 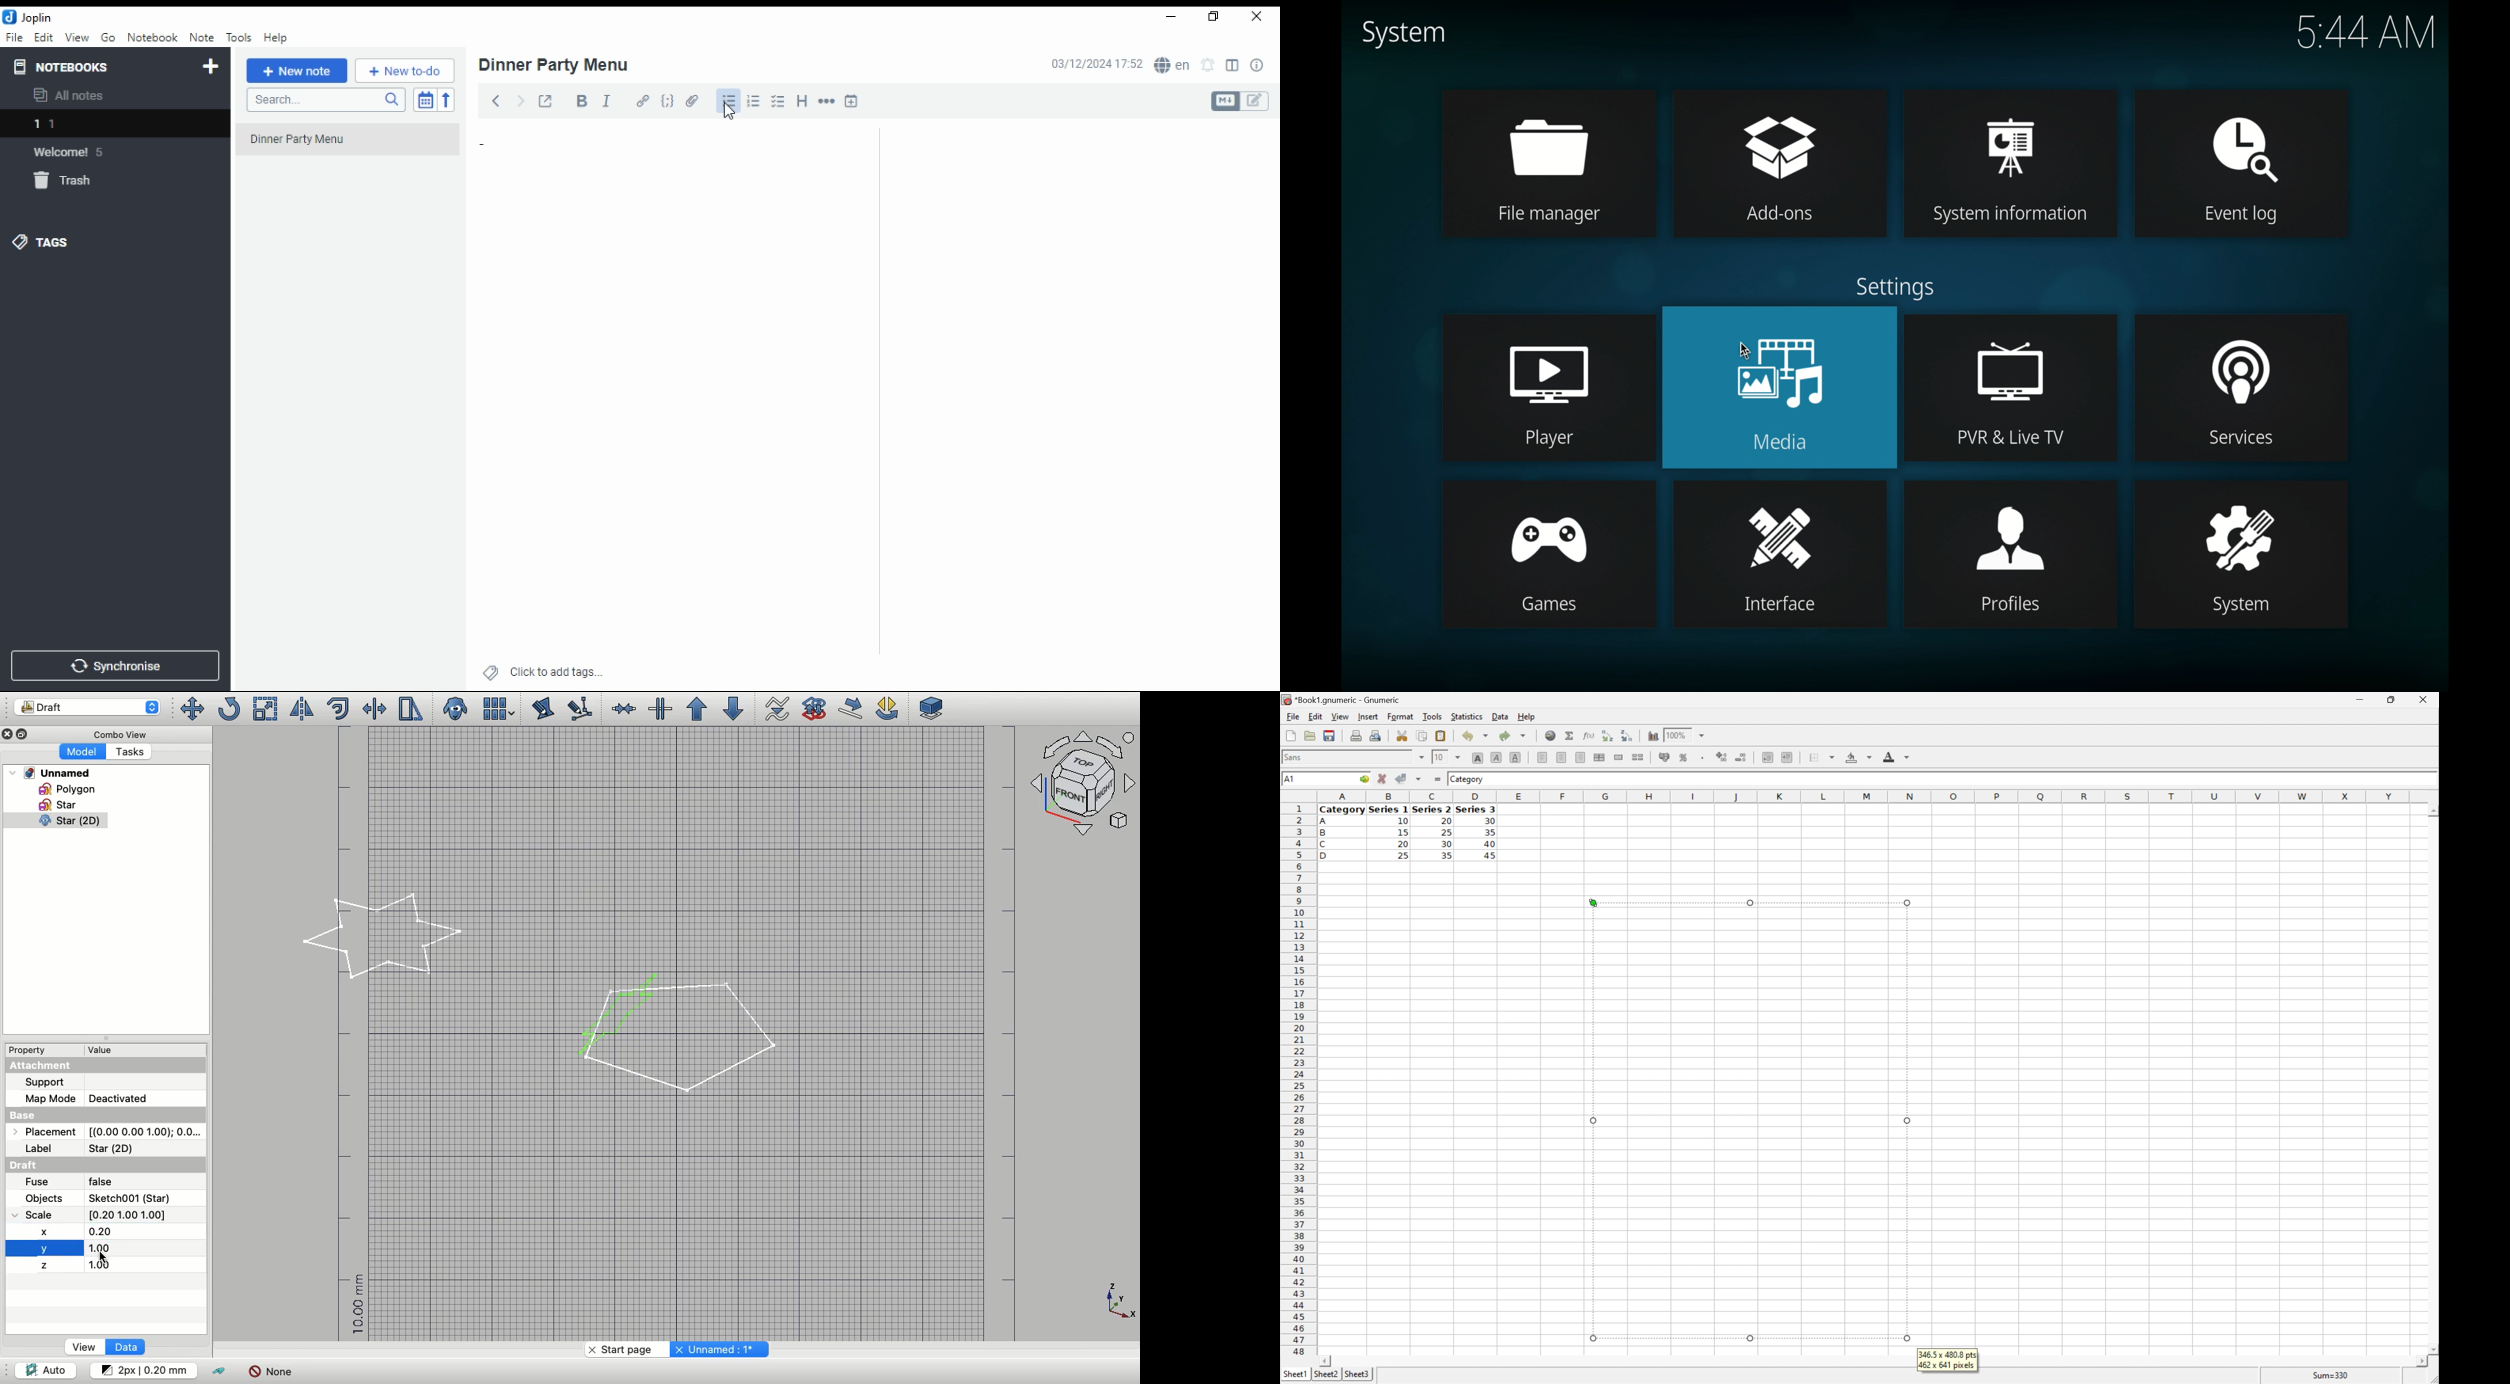 I want to click on reverse sort order, so click(x=448, y=99).